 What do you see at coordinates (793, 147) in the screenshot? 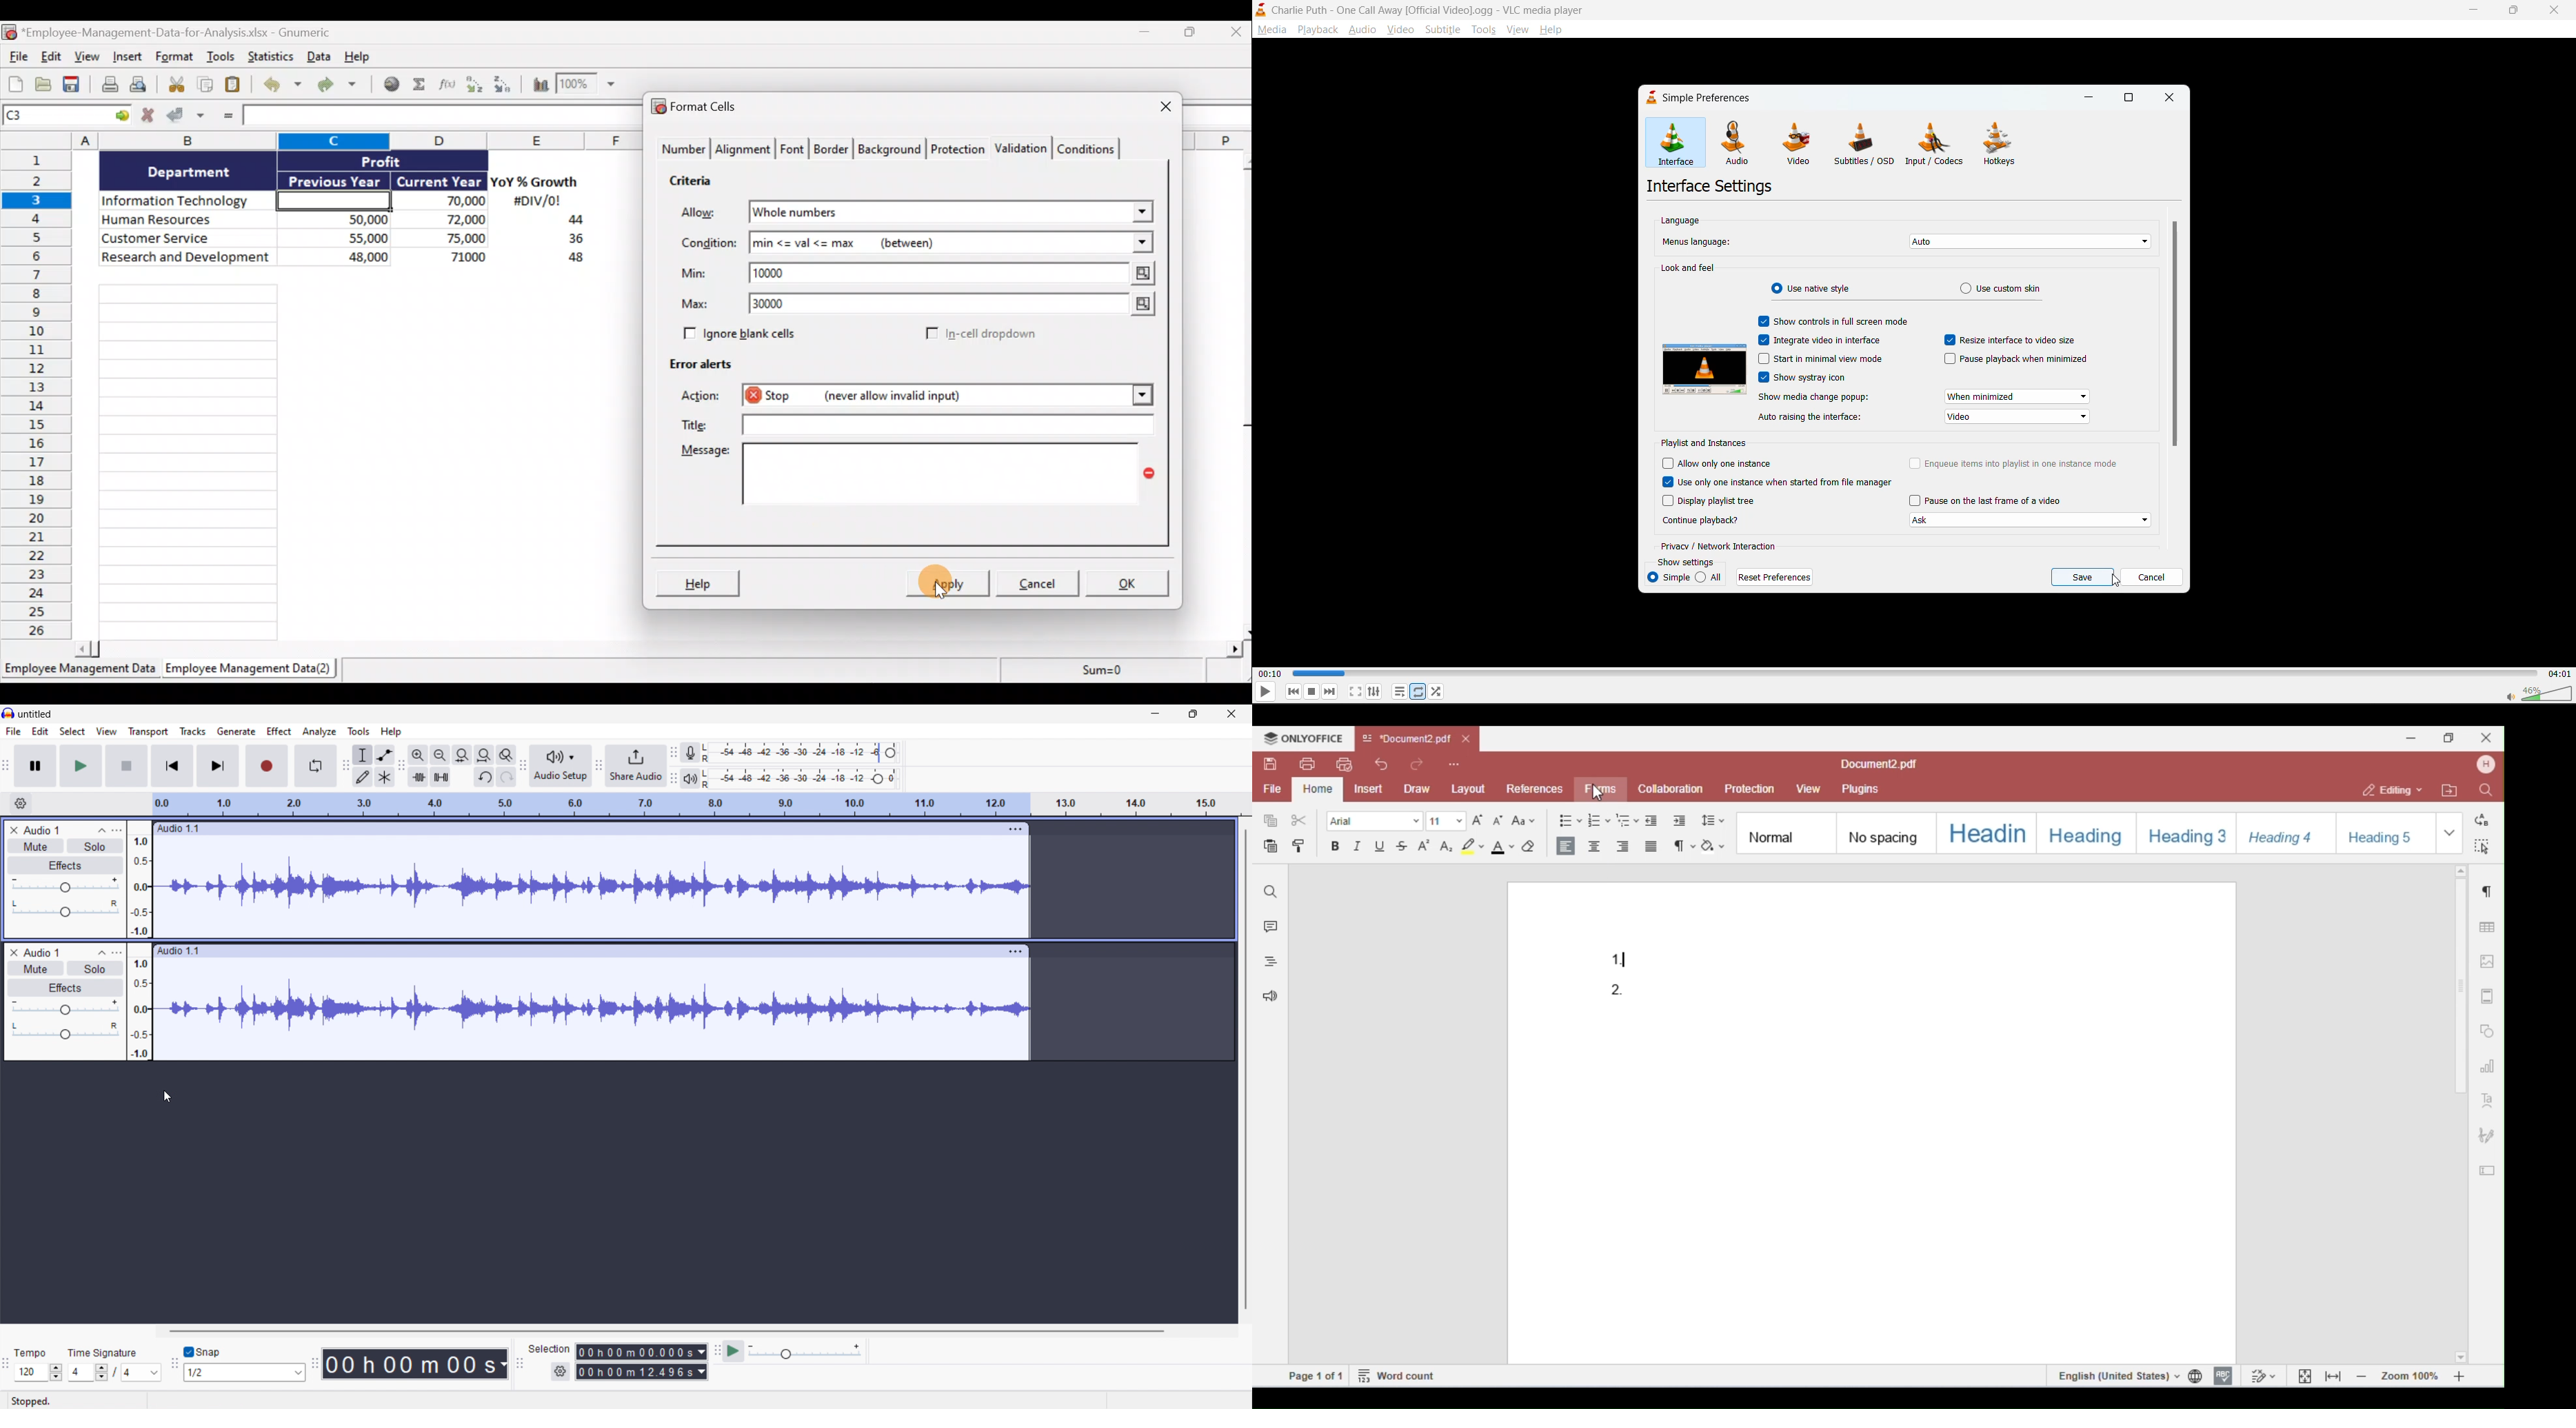
I see `Font` at bounding box center [793, 147].